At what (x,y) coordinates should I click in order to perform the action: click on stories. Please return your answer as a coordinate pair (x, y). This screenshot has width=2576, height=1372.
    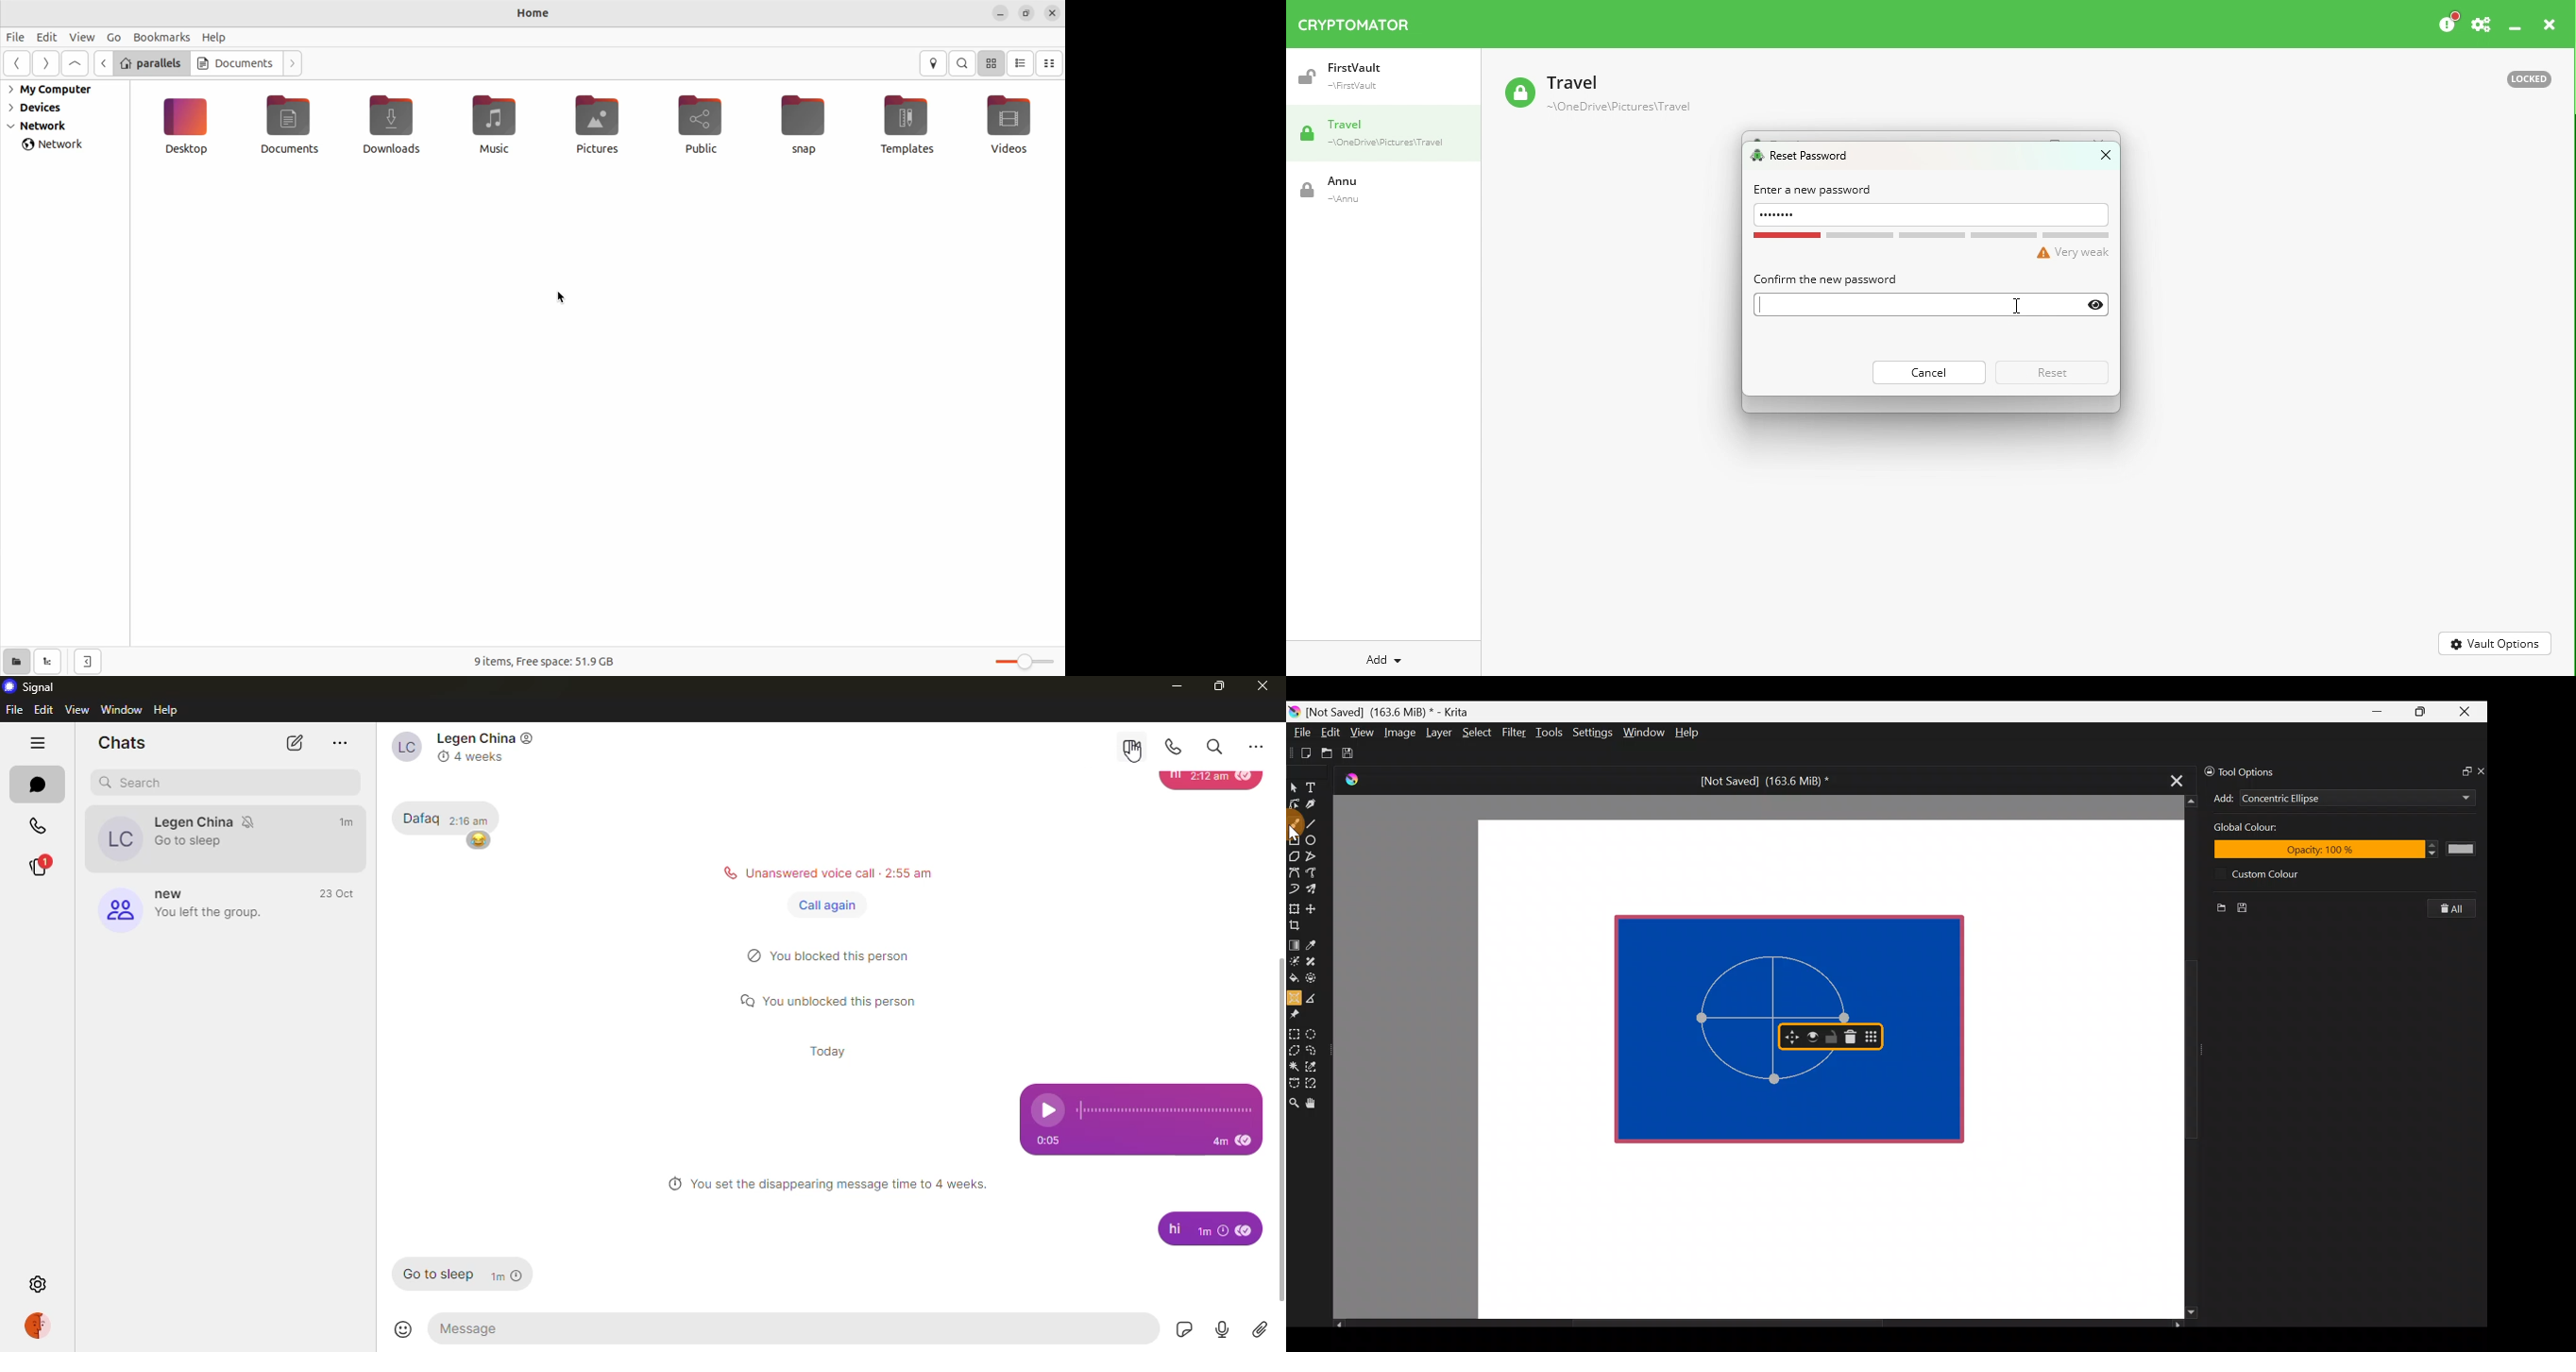
    Looking at the image, I should click on (44, 864).